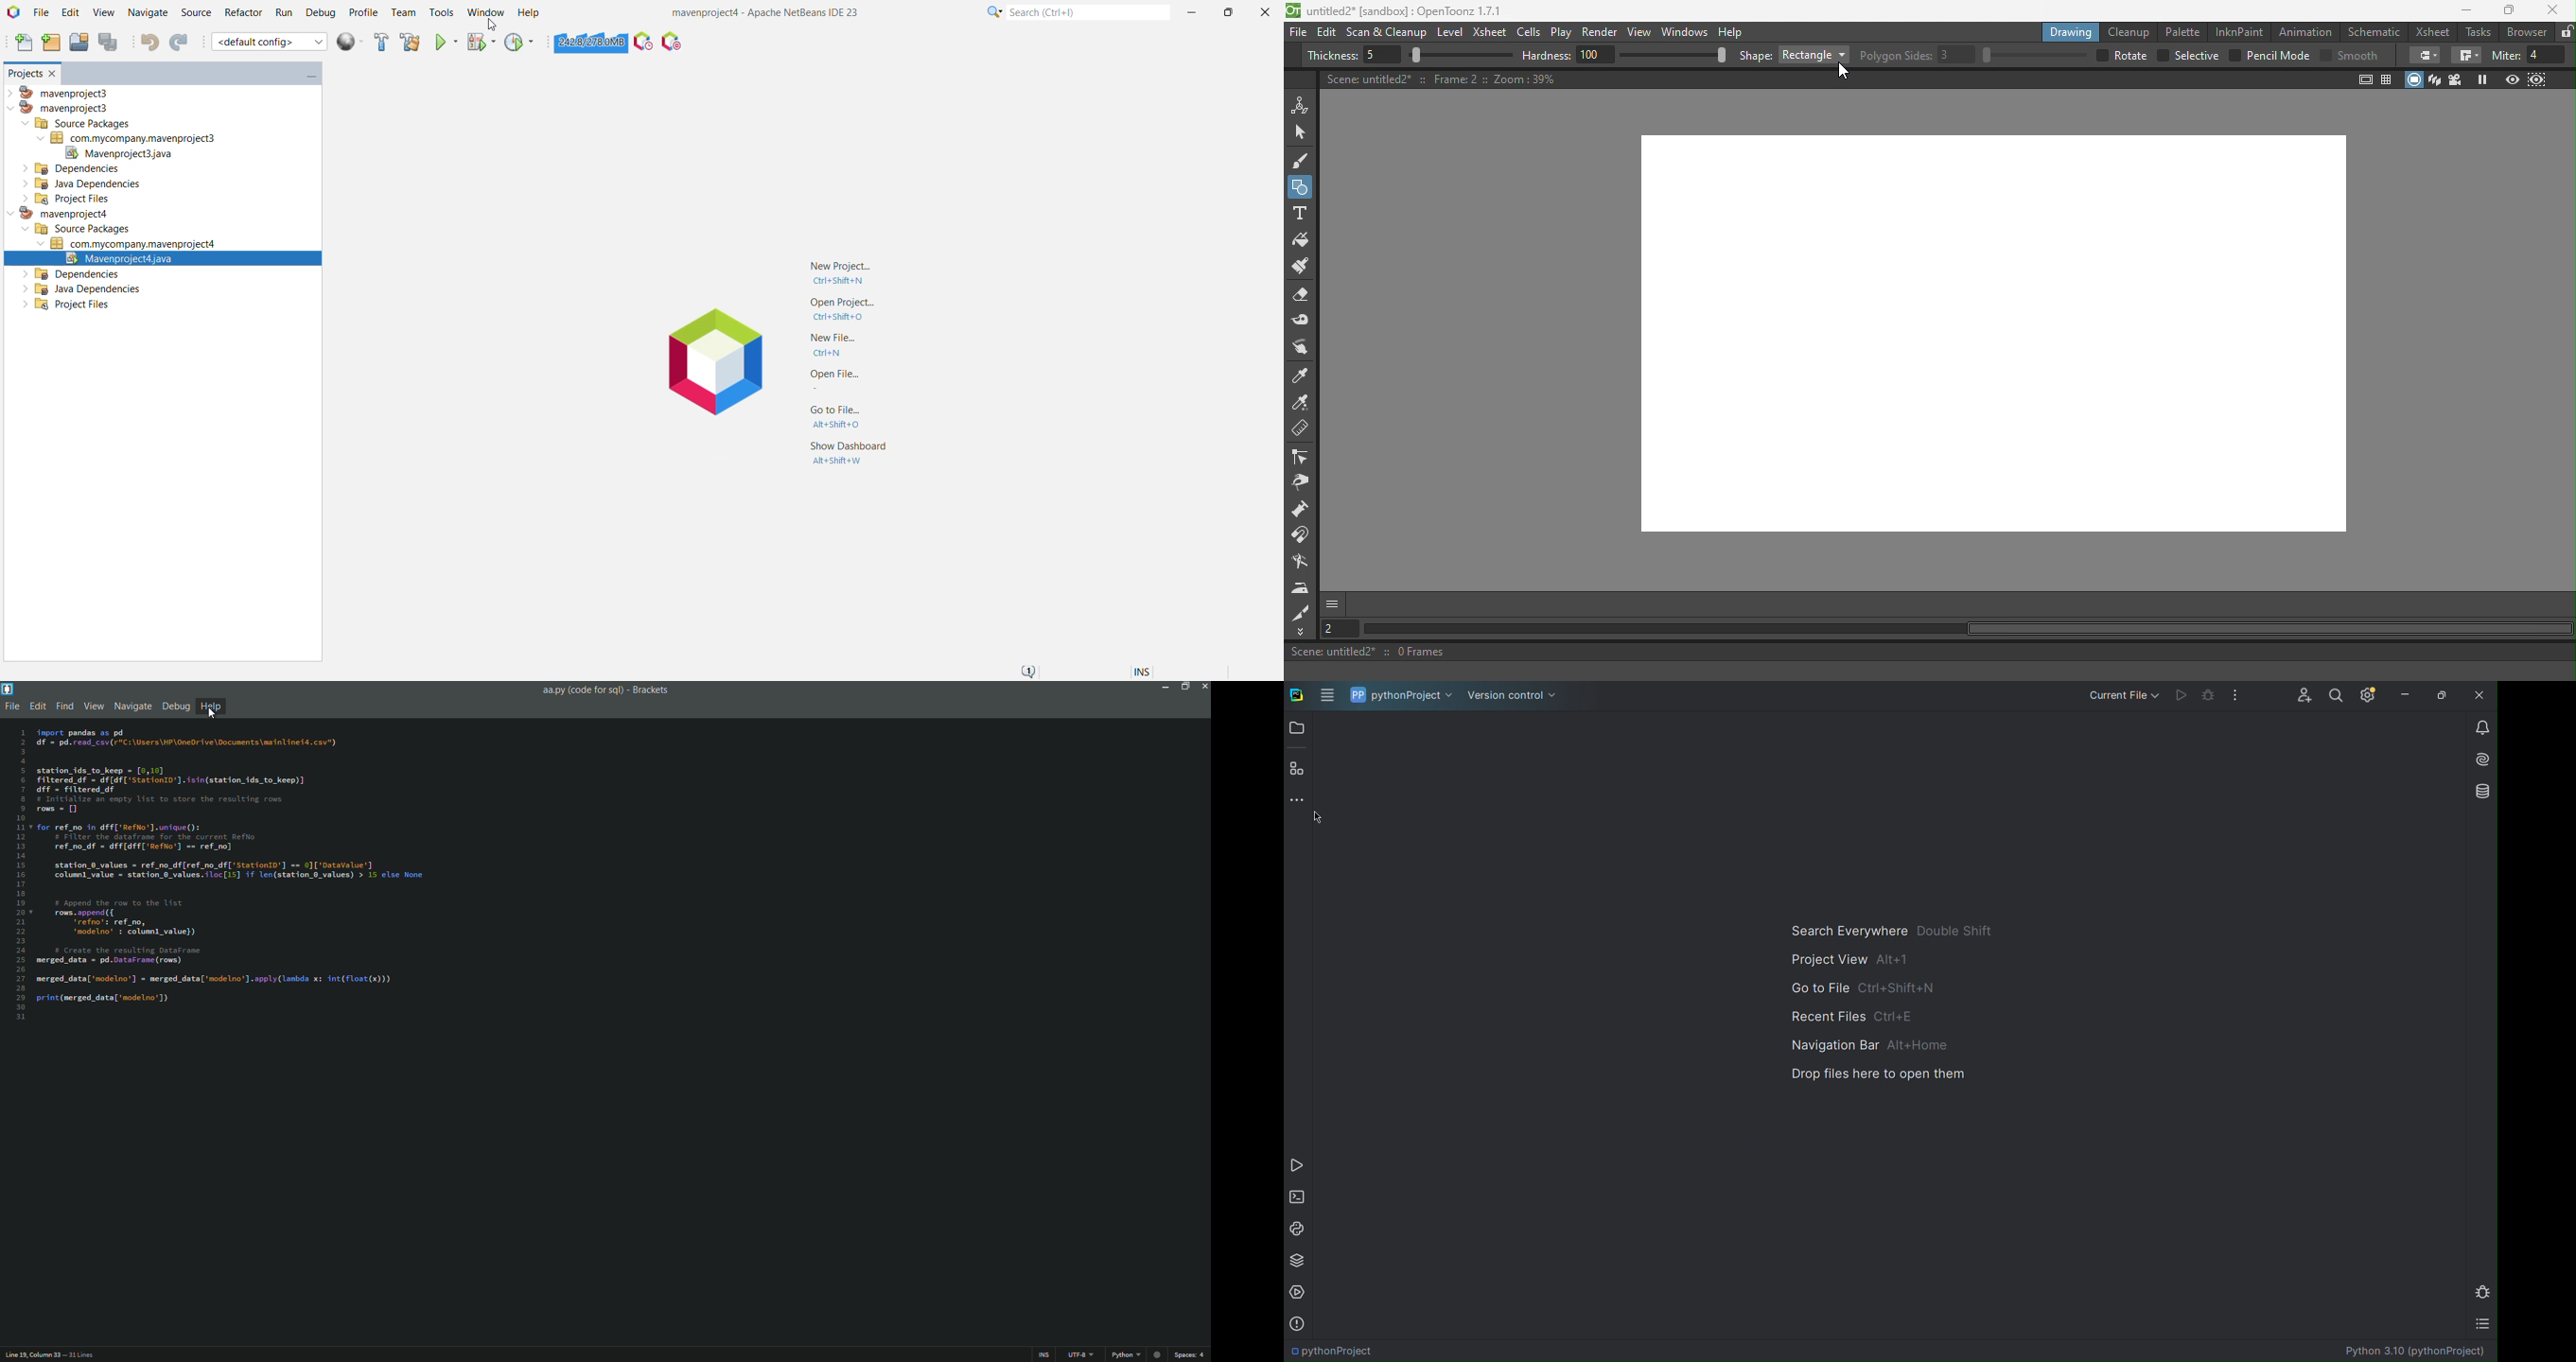 The width and height of the screenshot is (2576, 1372). Describe the element at coordinates (2406, 696) in the screenshot. I see `Minimize` at that location.